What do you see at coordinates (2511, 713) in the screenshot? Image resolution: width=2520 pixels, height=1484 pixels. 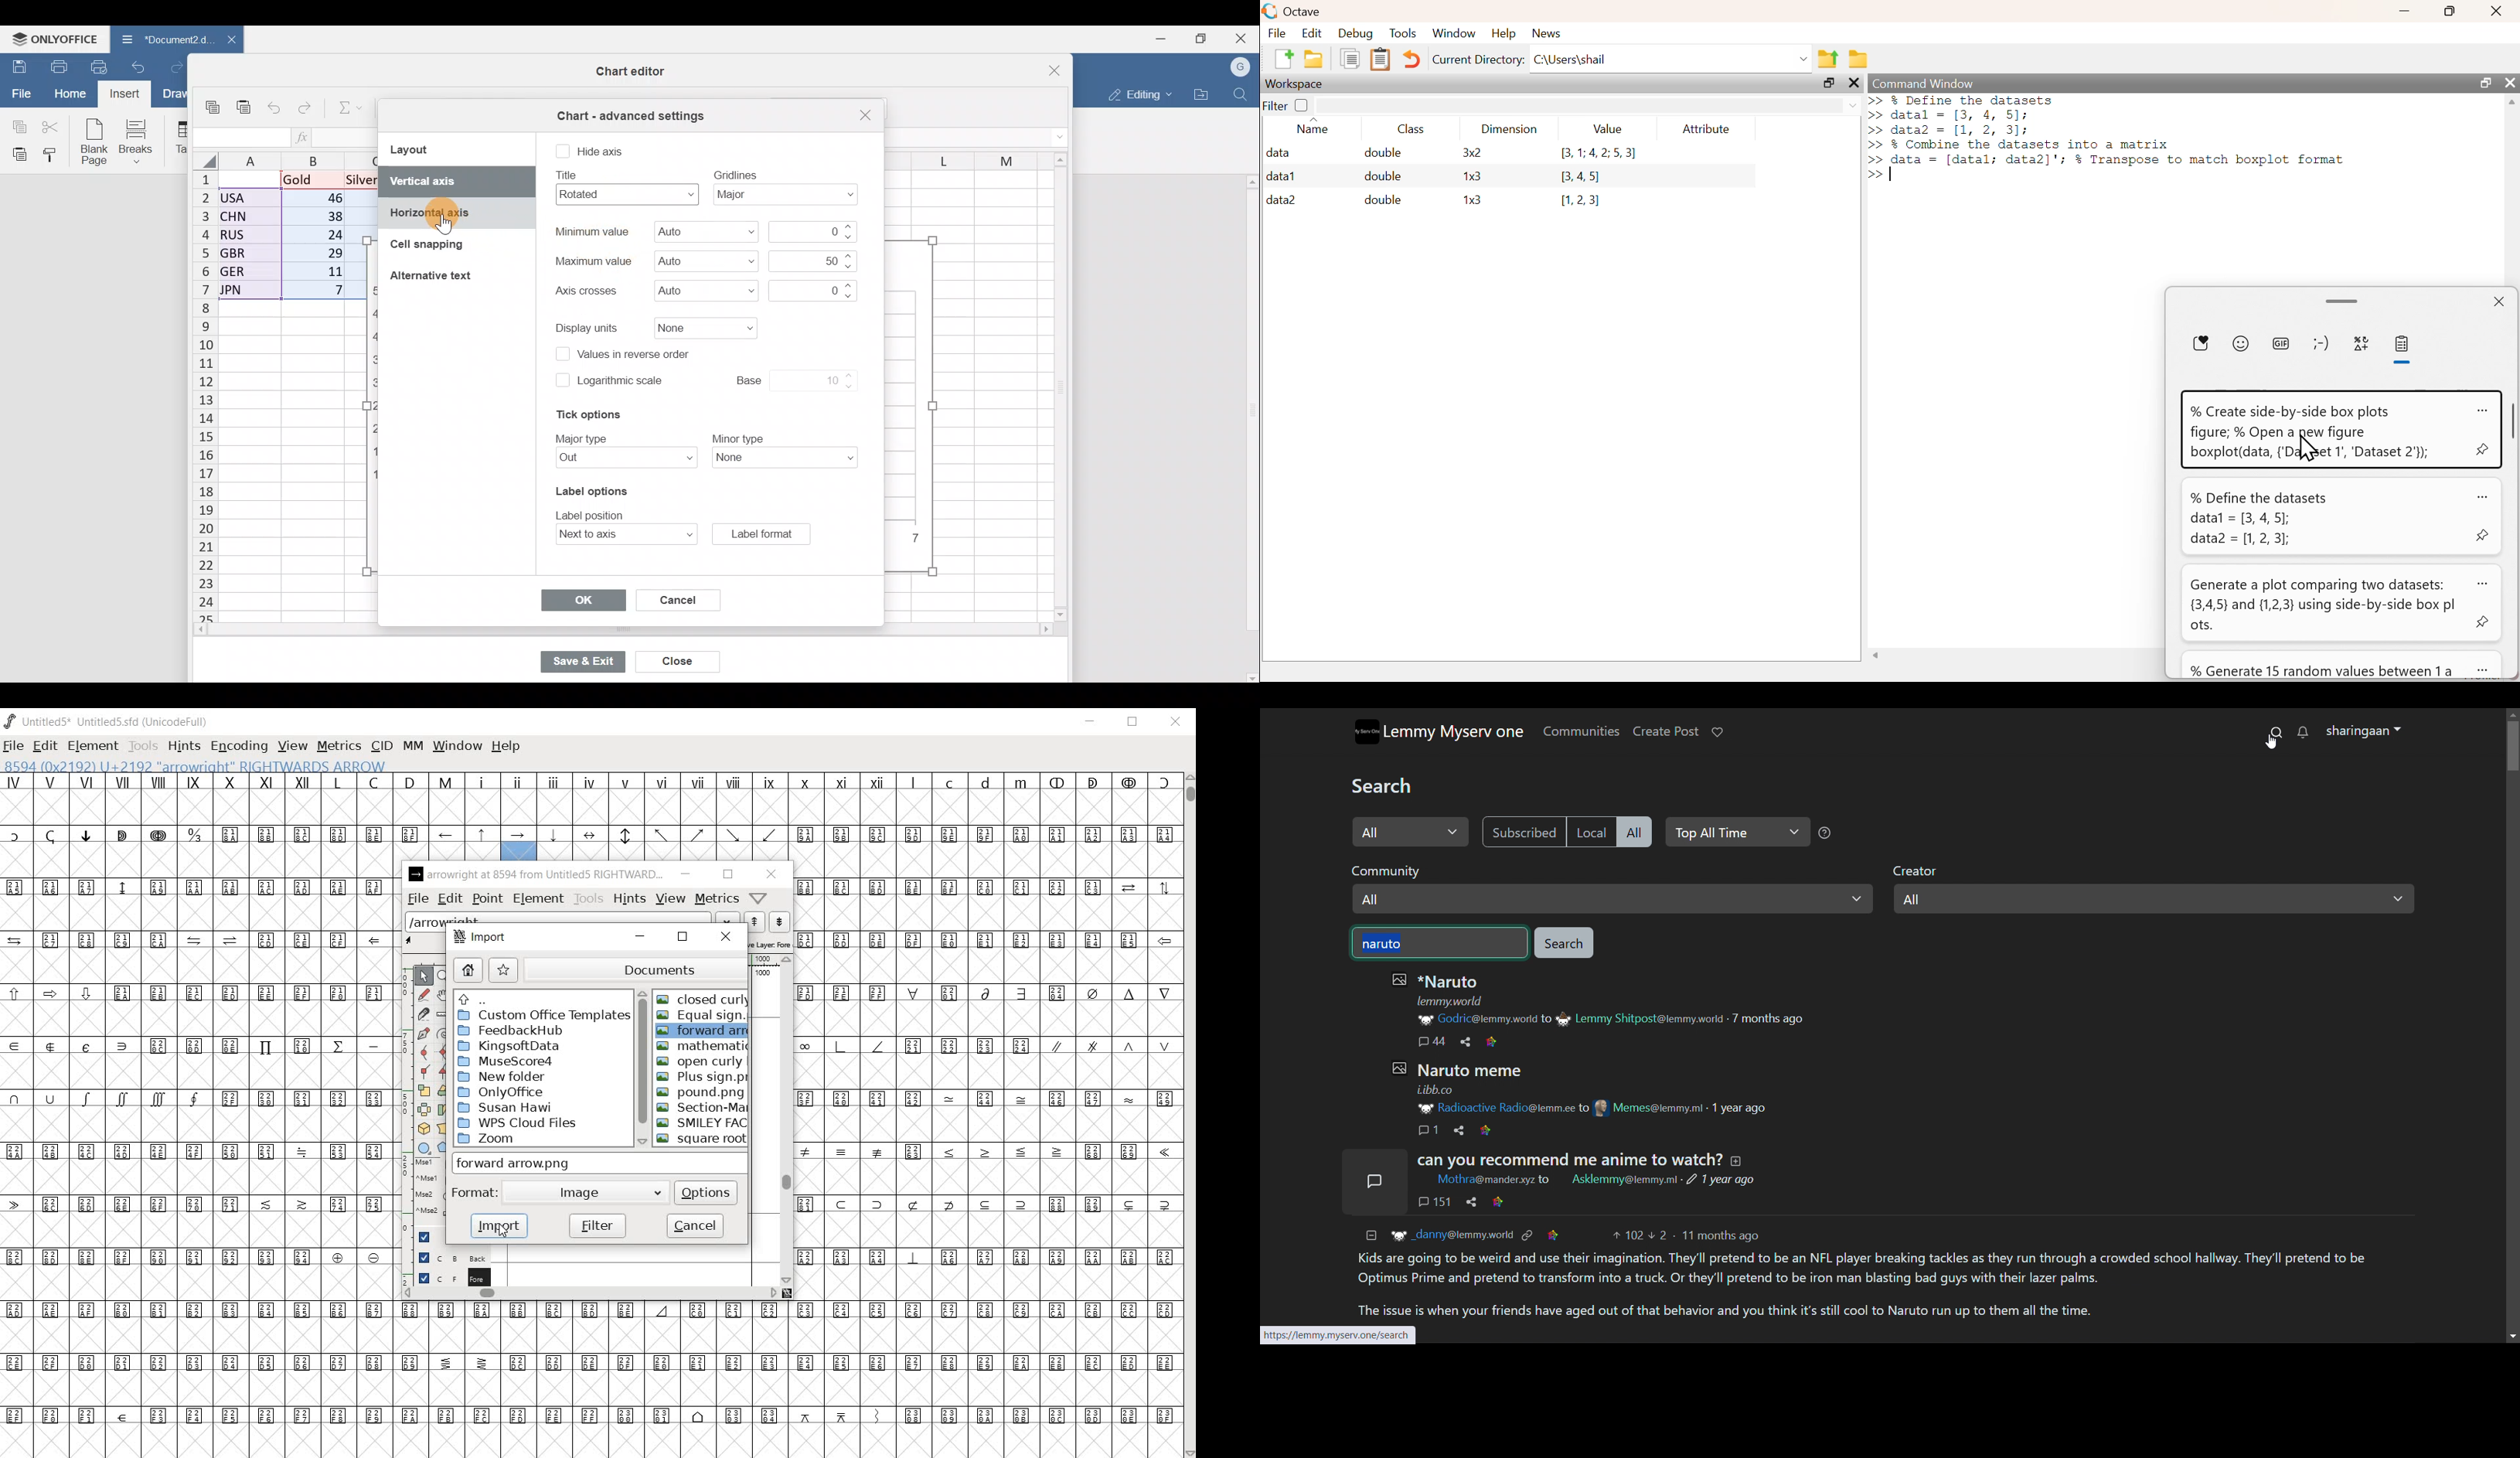 I see `scroll up` at bounding box center [2511, 713].